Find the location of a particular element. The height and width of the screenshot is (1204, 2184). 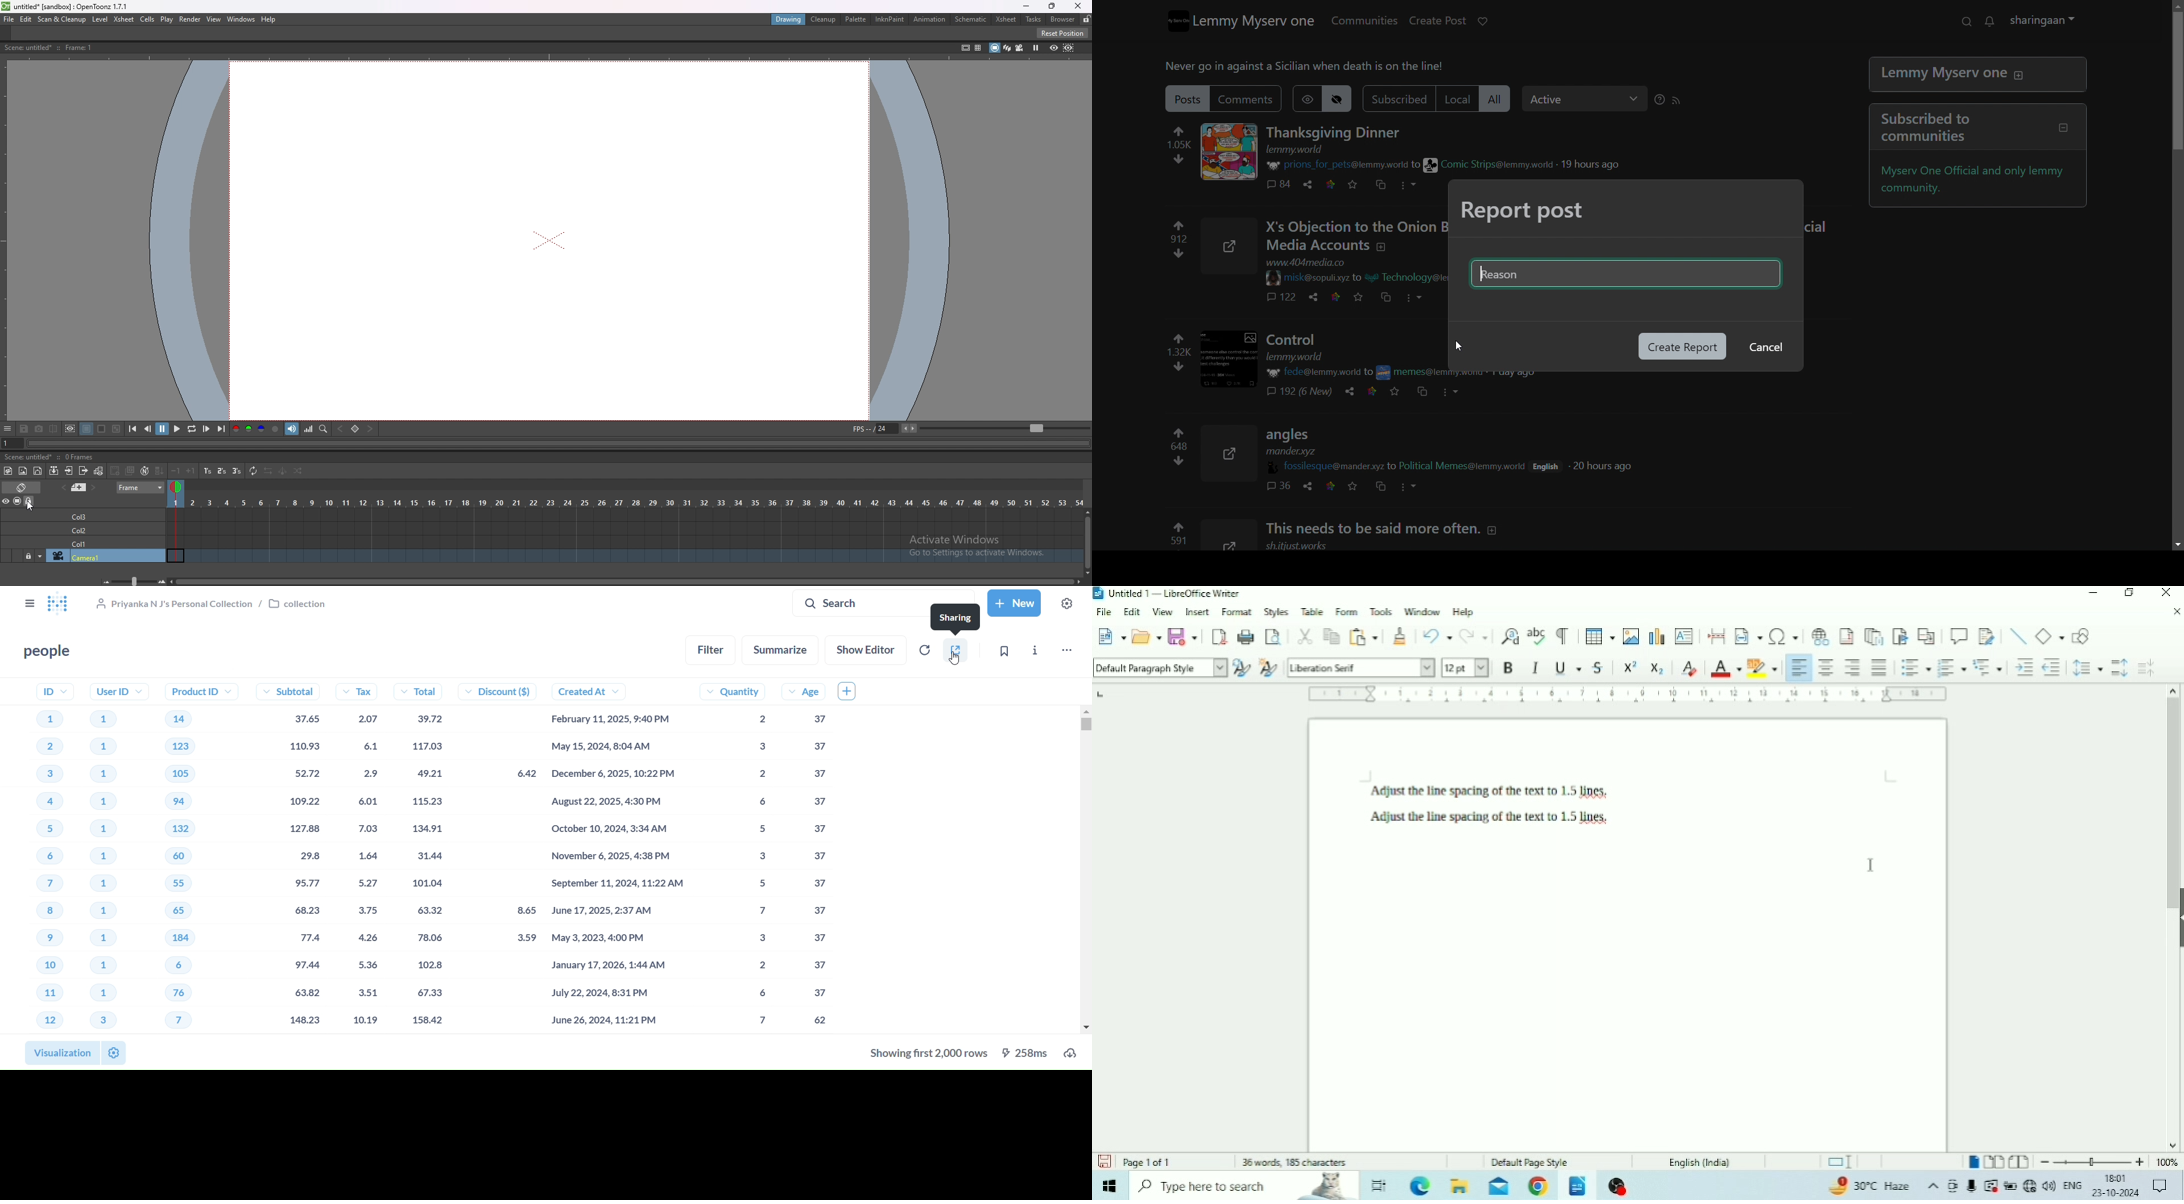

Print is located at coordinates (1246, 635).